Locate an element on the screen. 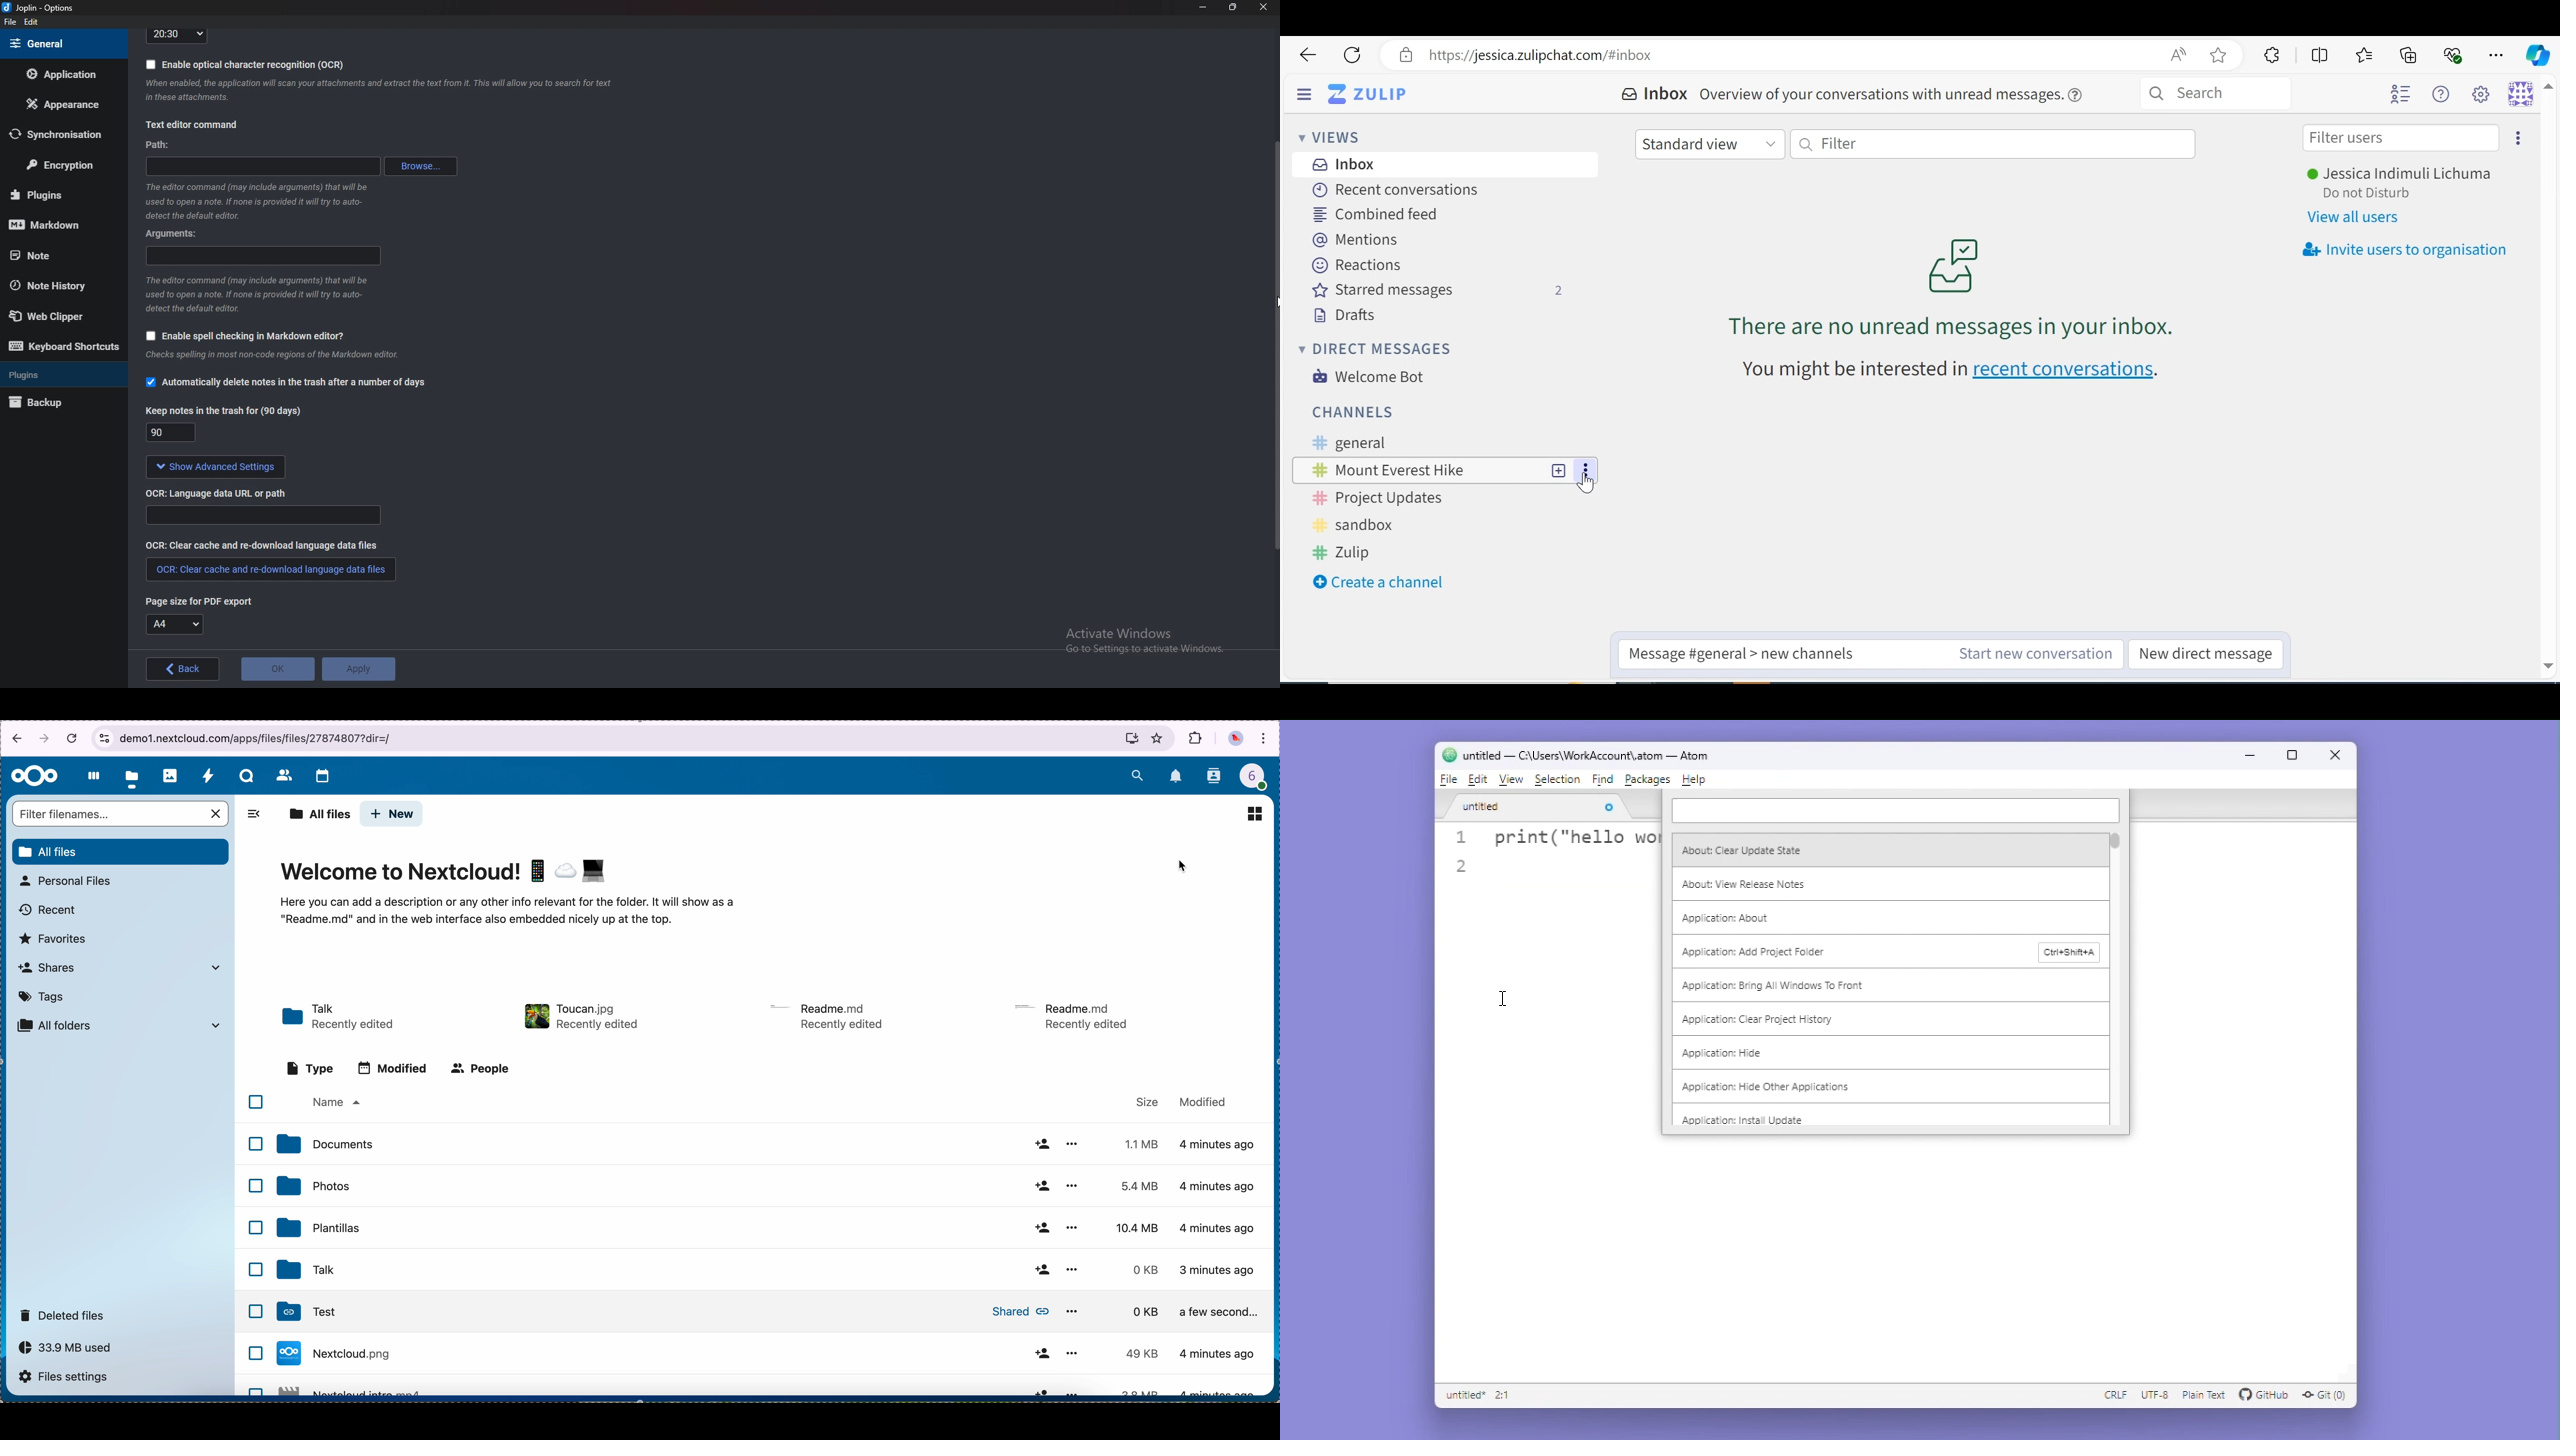 The height and width of the screenshot is (1456, 2576). activity is located at coordinates (208, 775).